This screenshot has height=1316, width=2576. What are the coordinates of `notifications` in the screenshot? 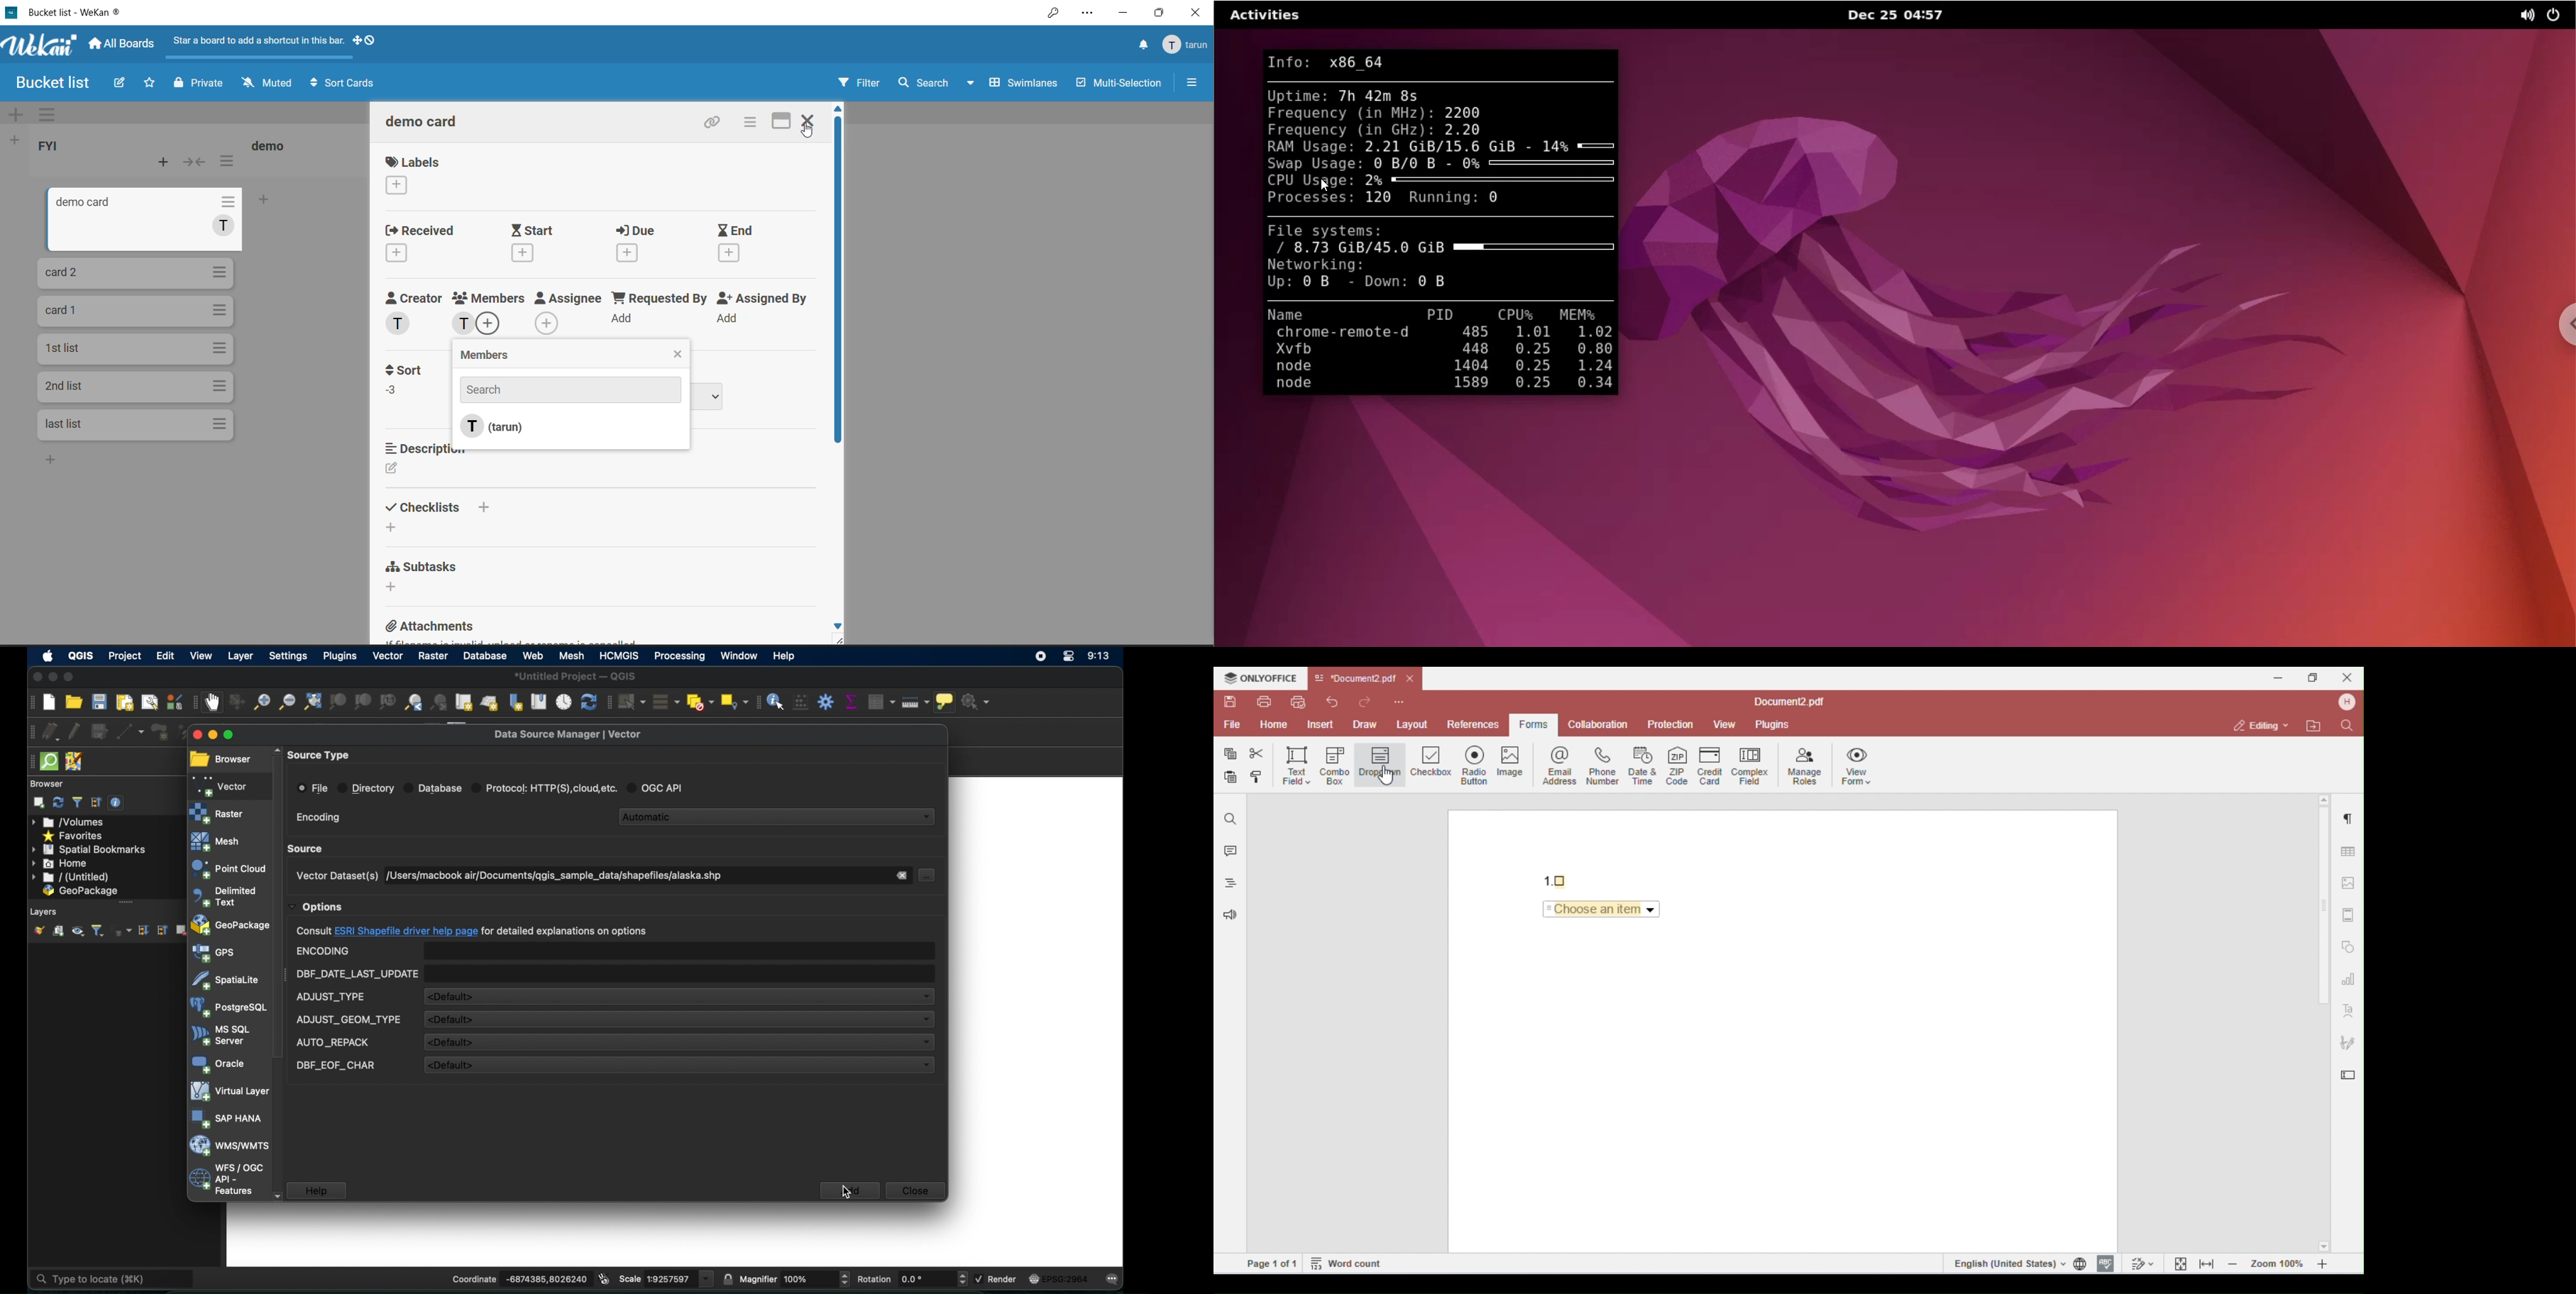 It's located at (1140, 45).